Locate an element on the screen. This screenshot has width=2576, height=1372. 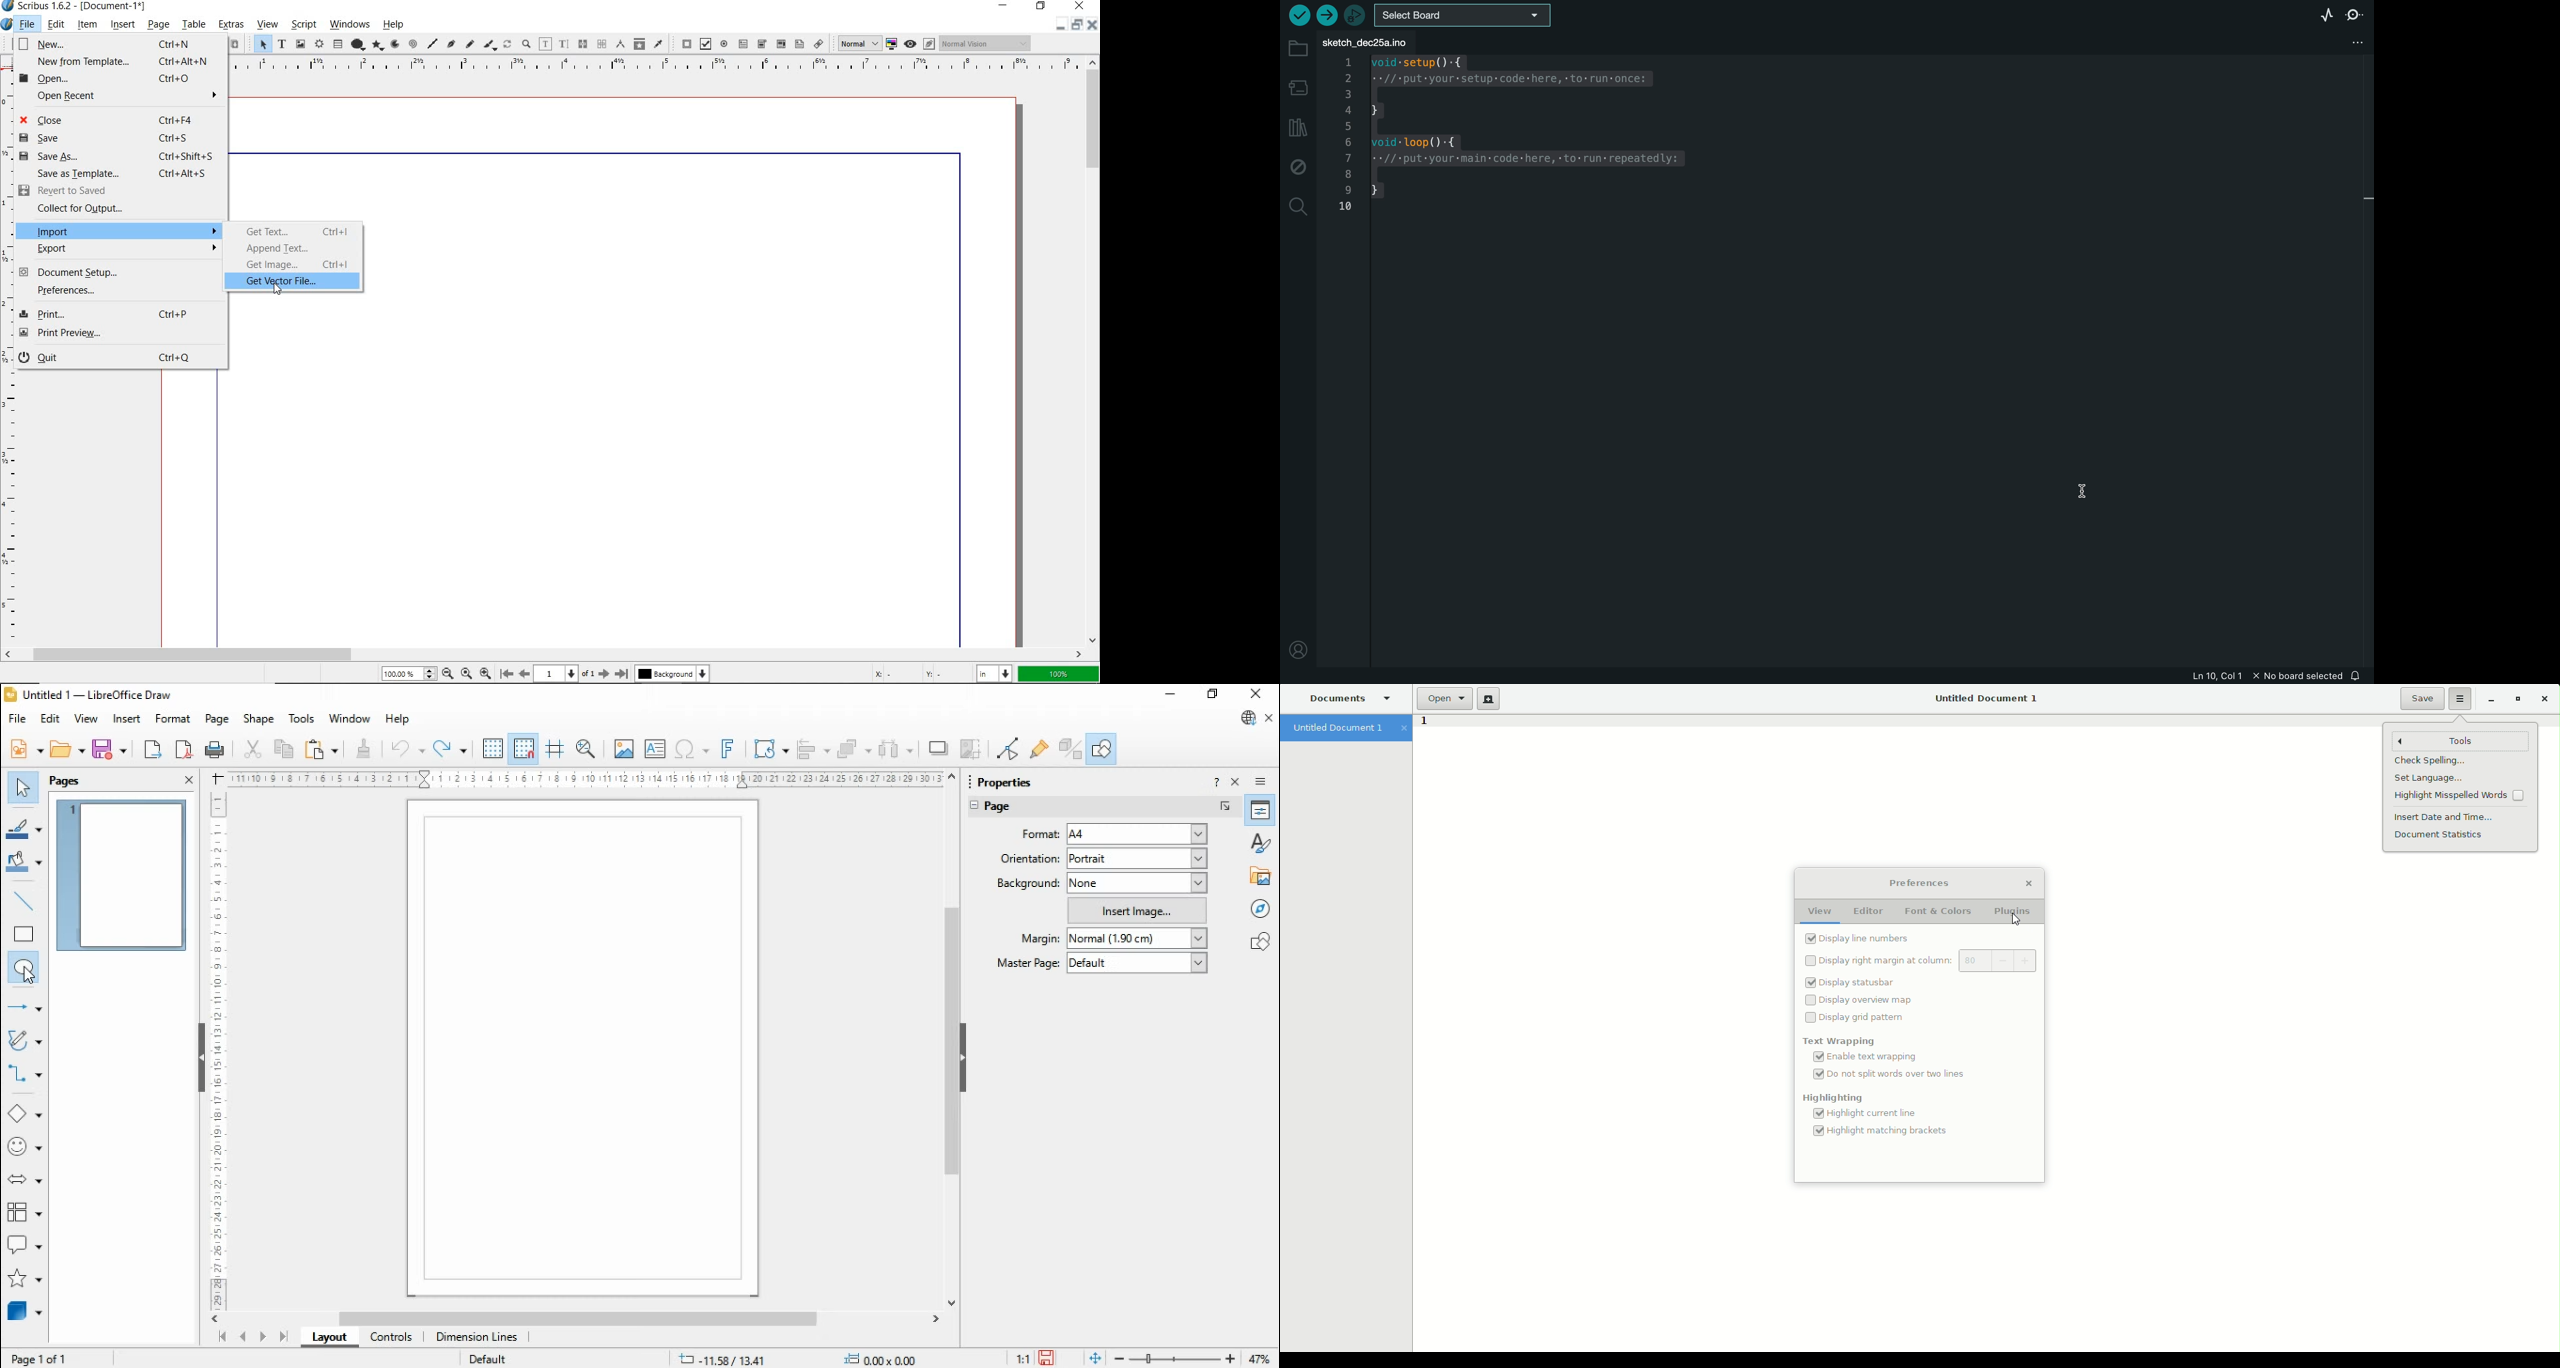
insert special characters is located at coordinates (693, 748).